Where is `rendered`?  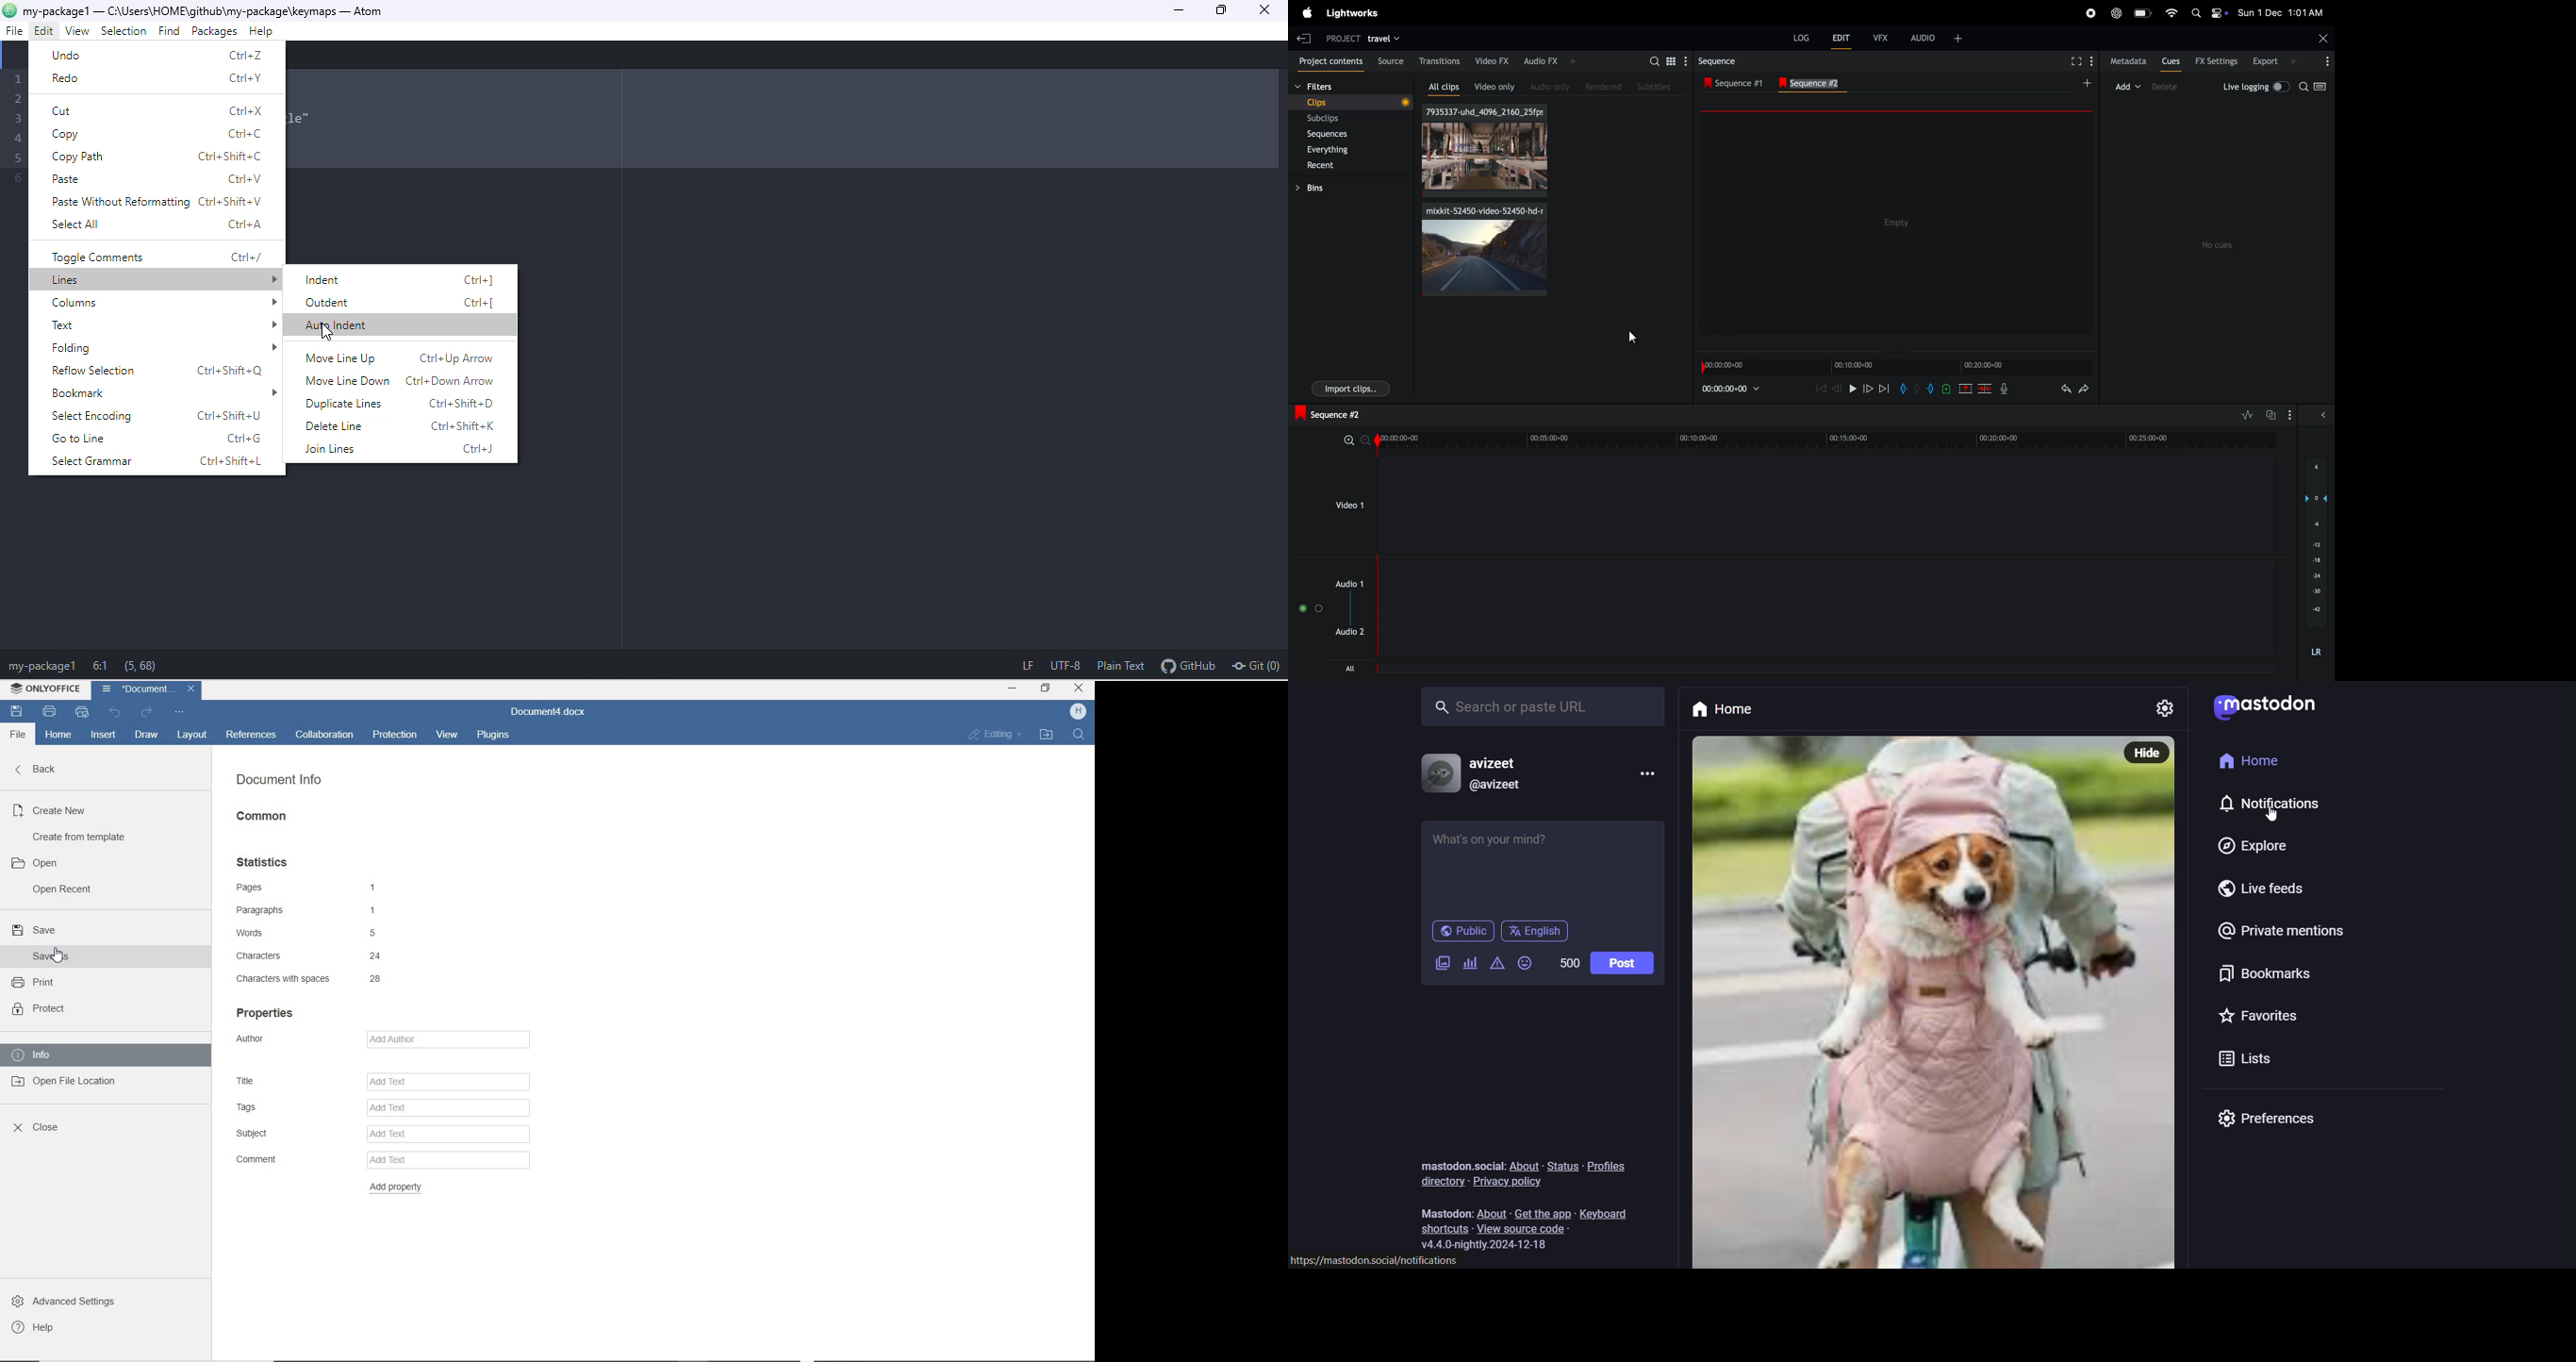 rendered is located at coordinates (1603, 86).